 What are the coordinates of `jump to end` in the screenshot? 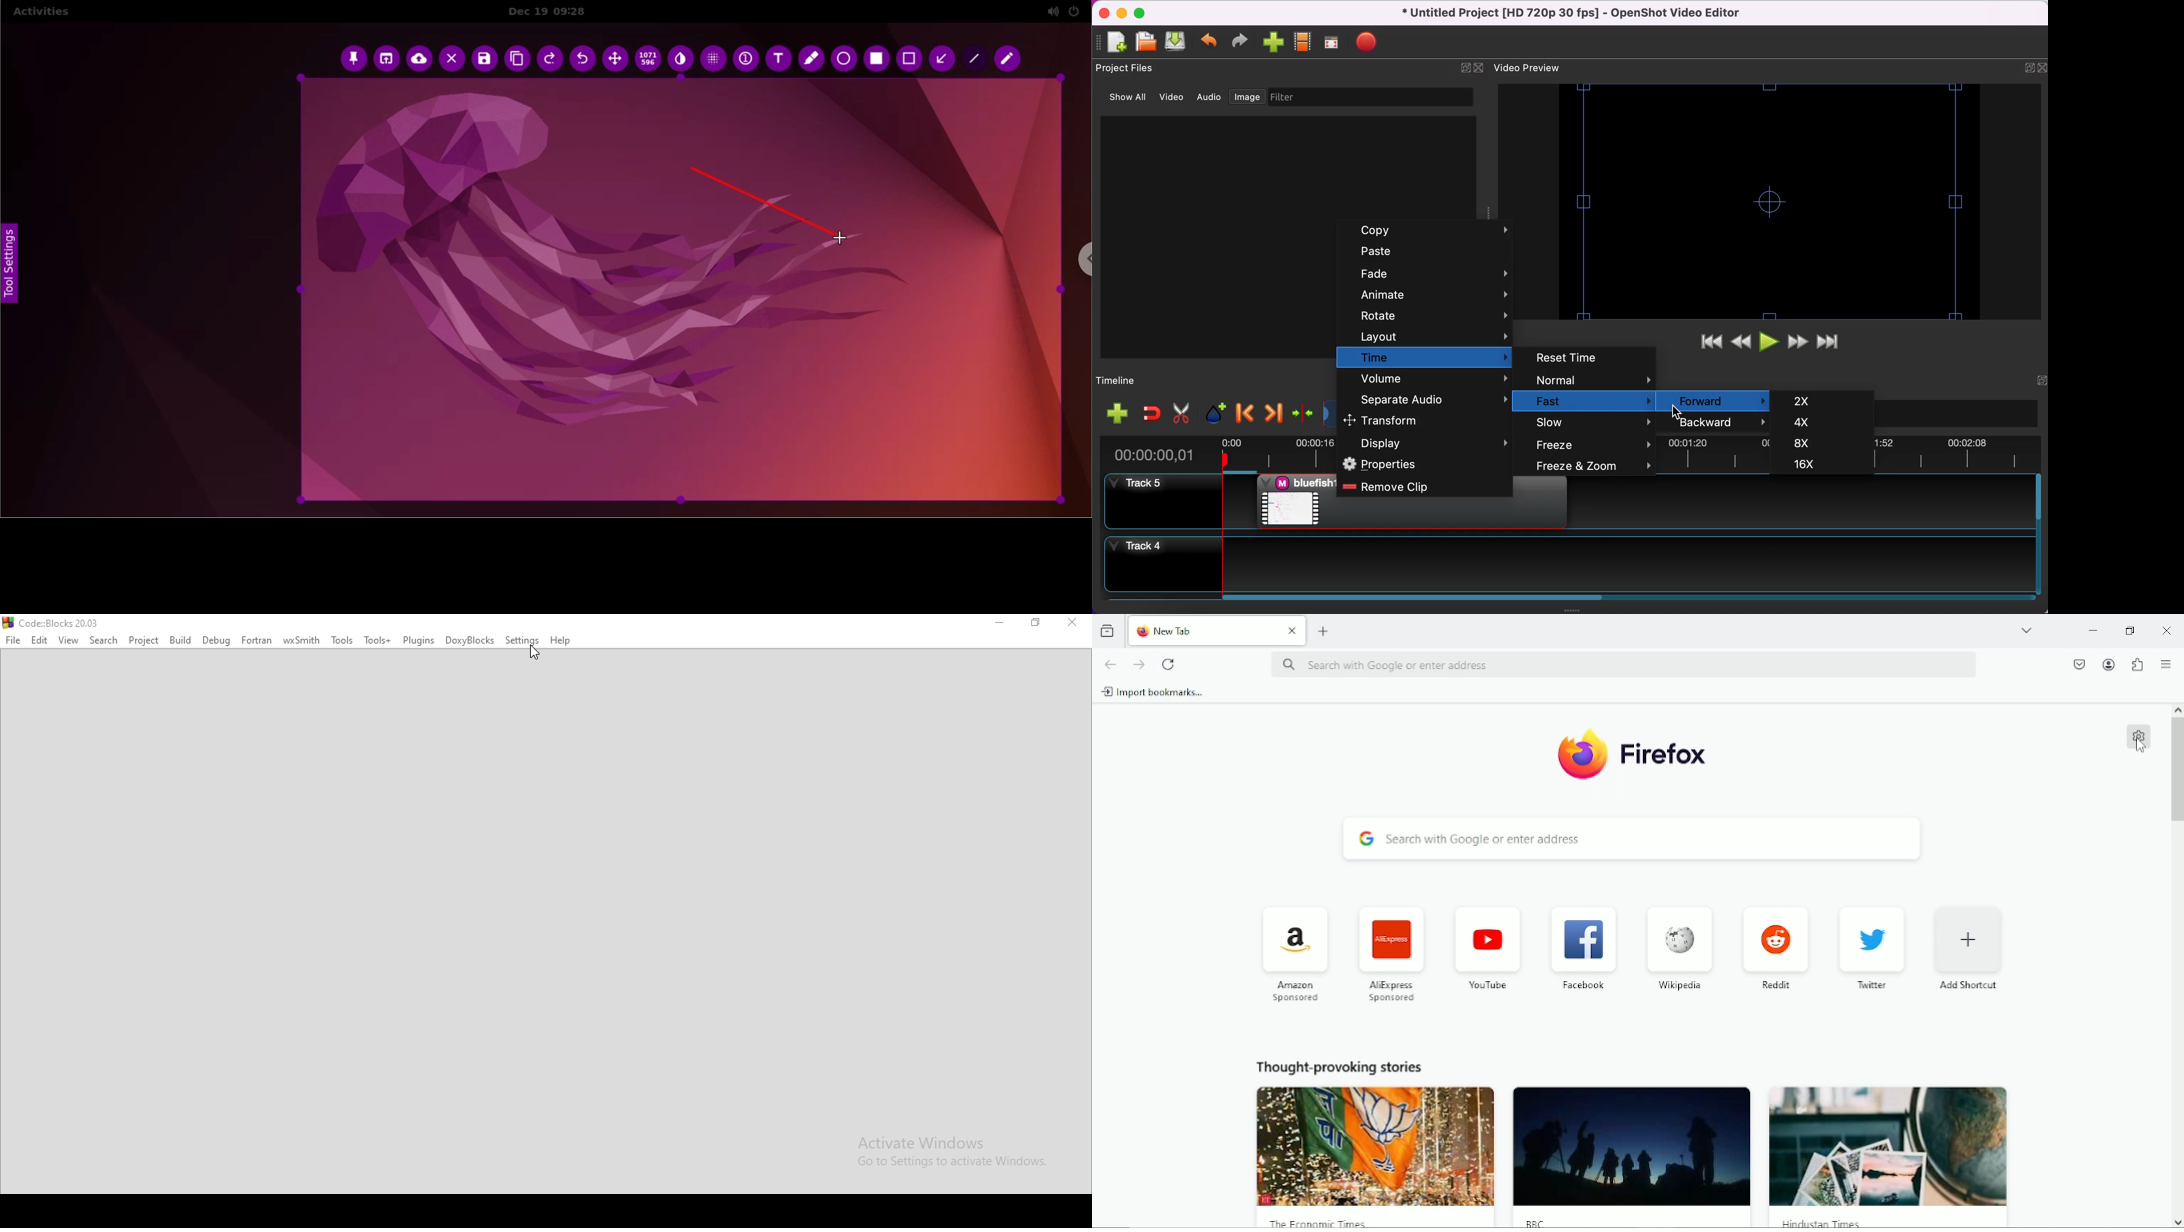 It's located at (1834, 341).